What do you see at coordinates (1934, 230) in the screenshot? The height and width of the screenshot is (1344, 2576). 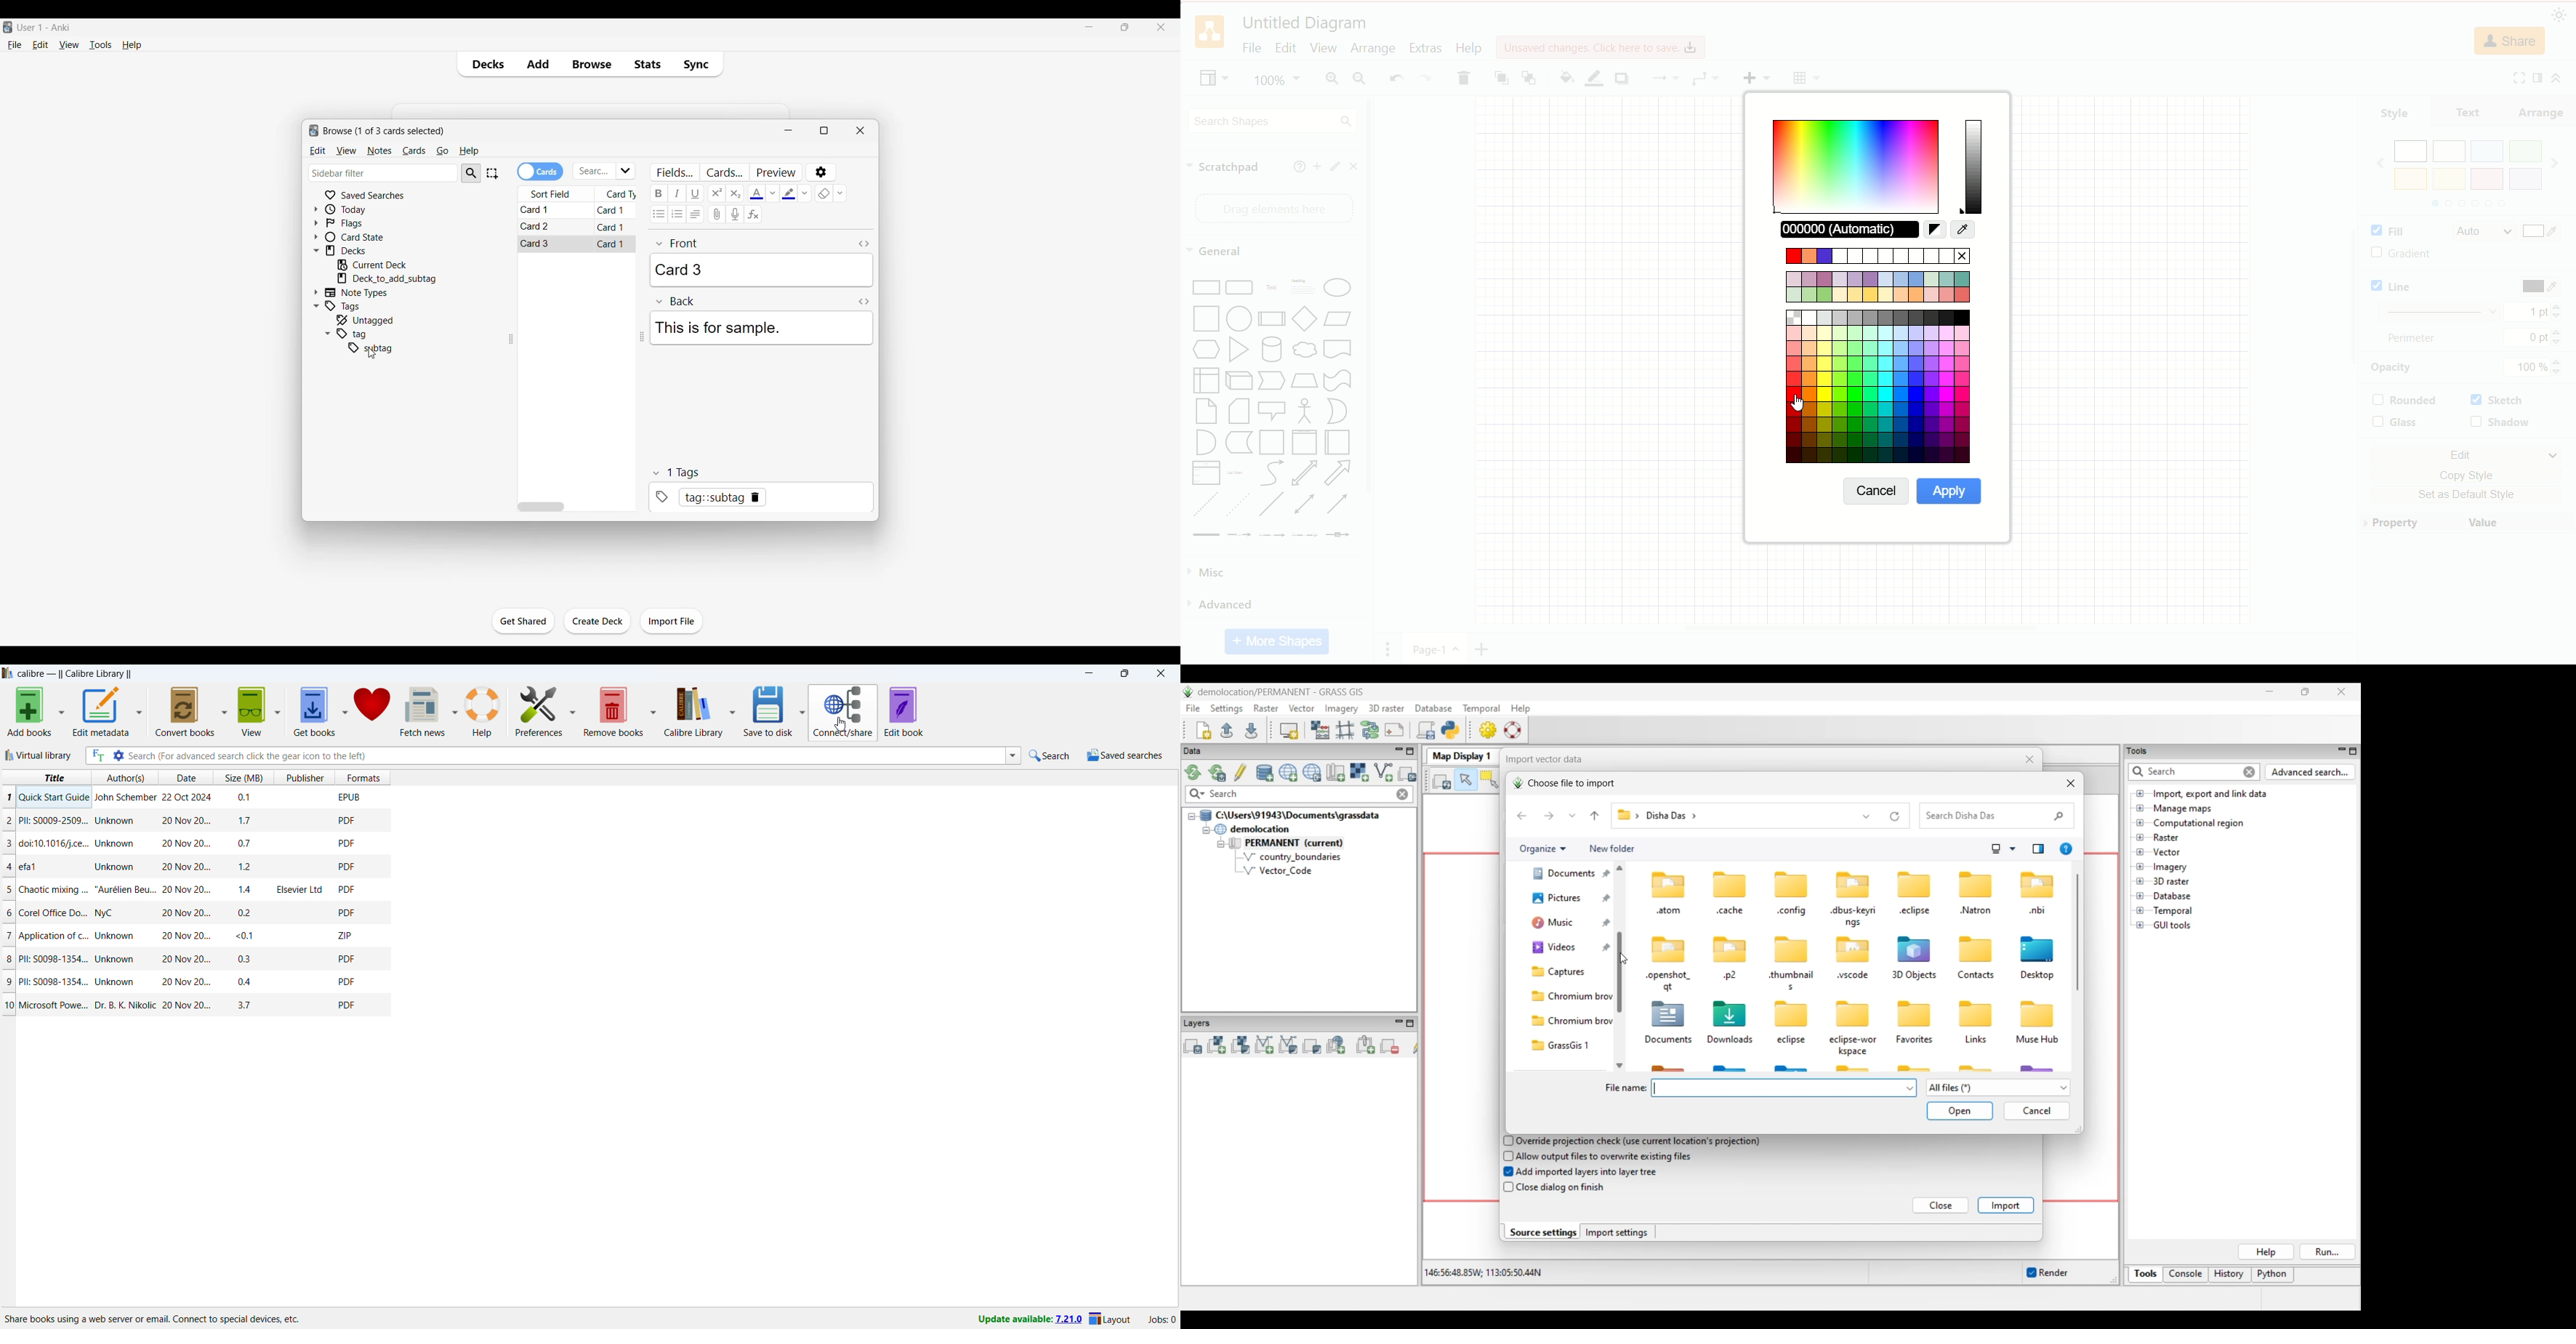 I see `reset` at bounding box center [1934, 230].